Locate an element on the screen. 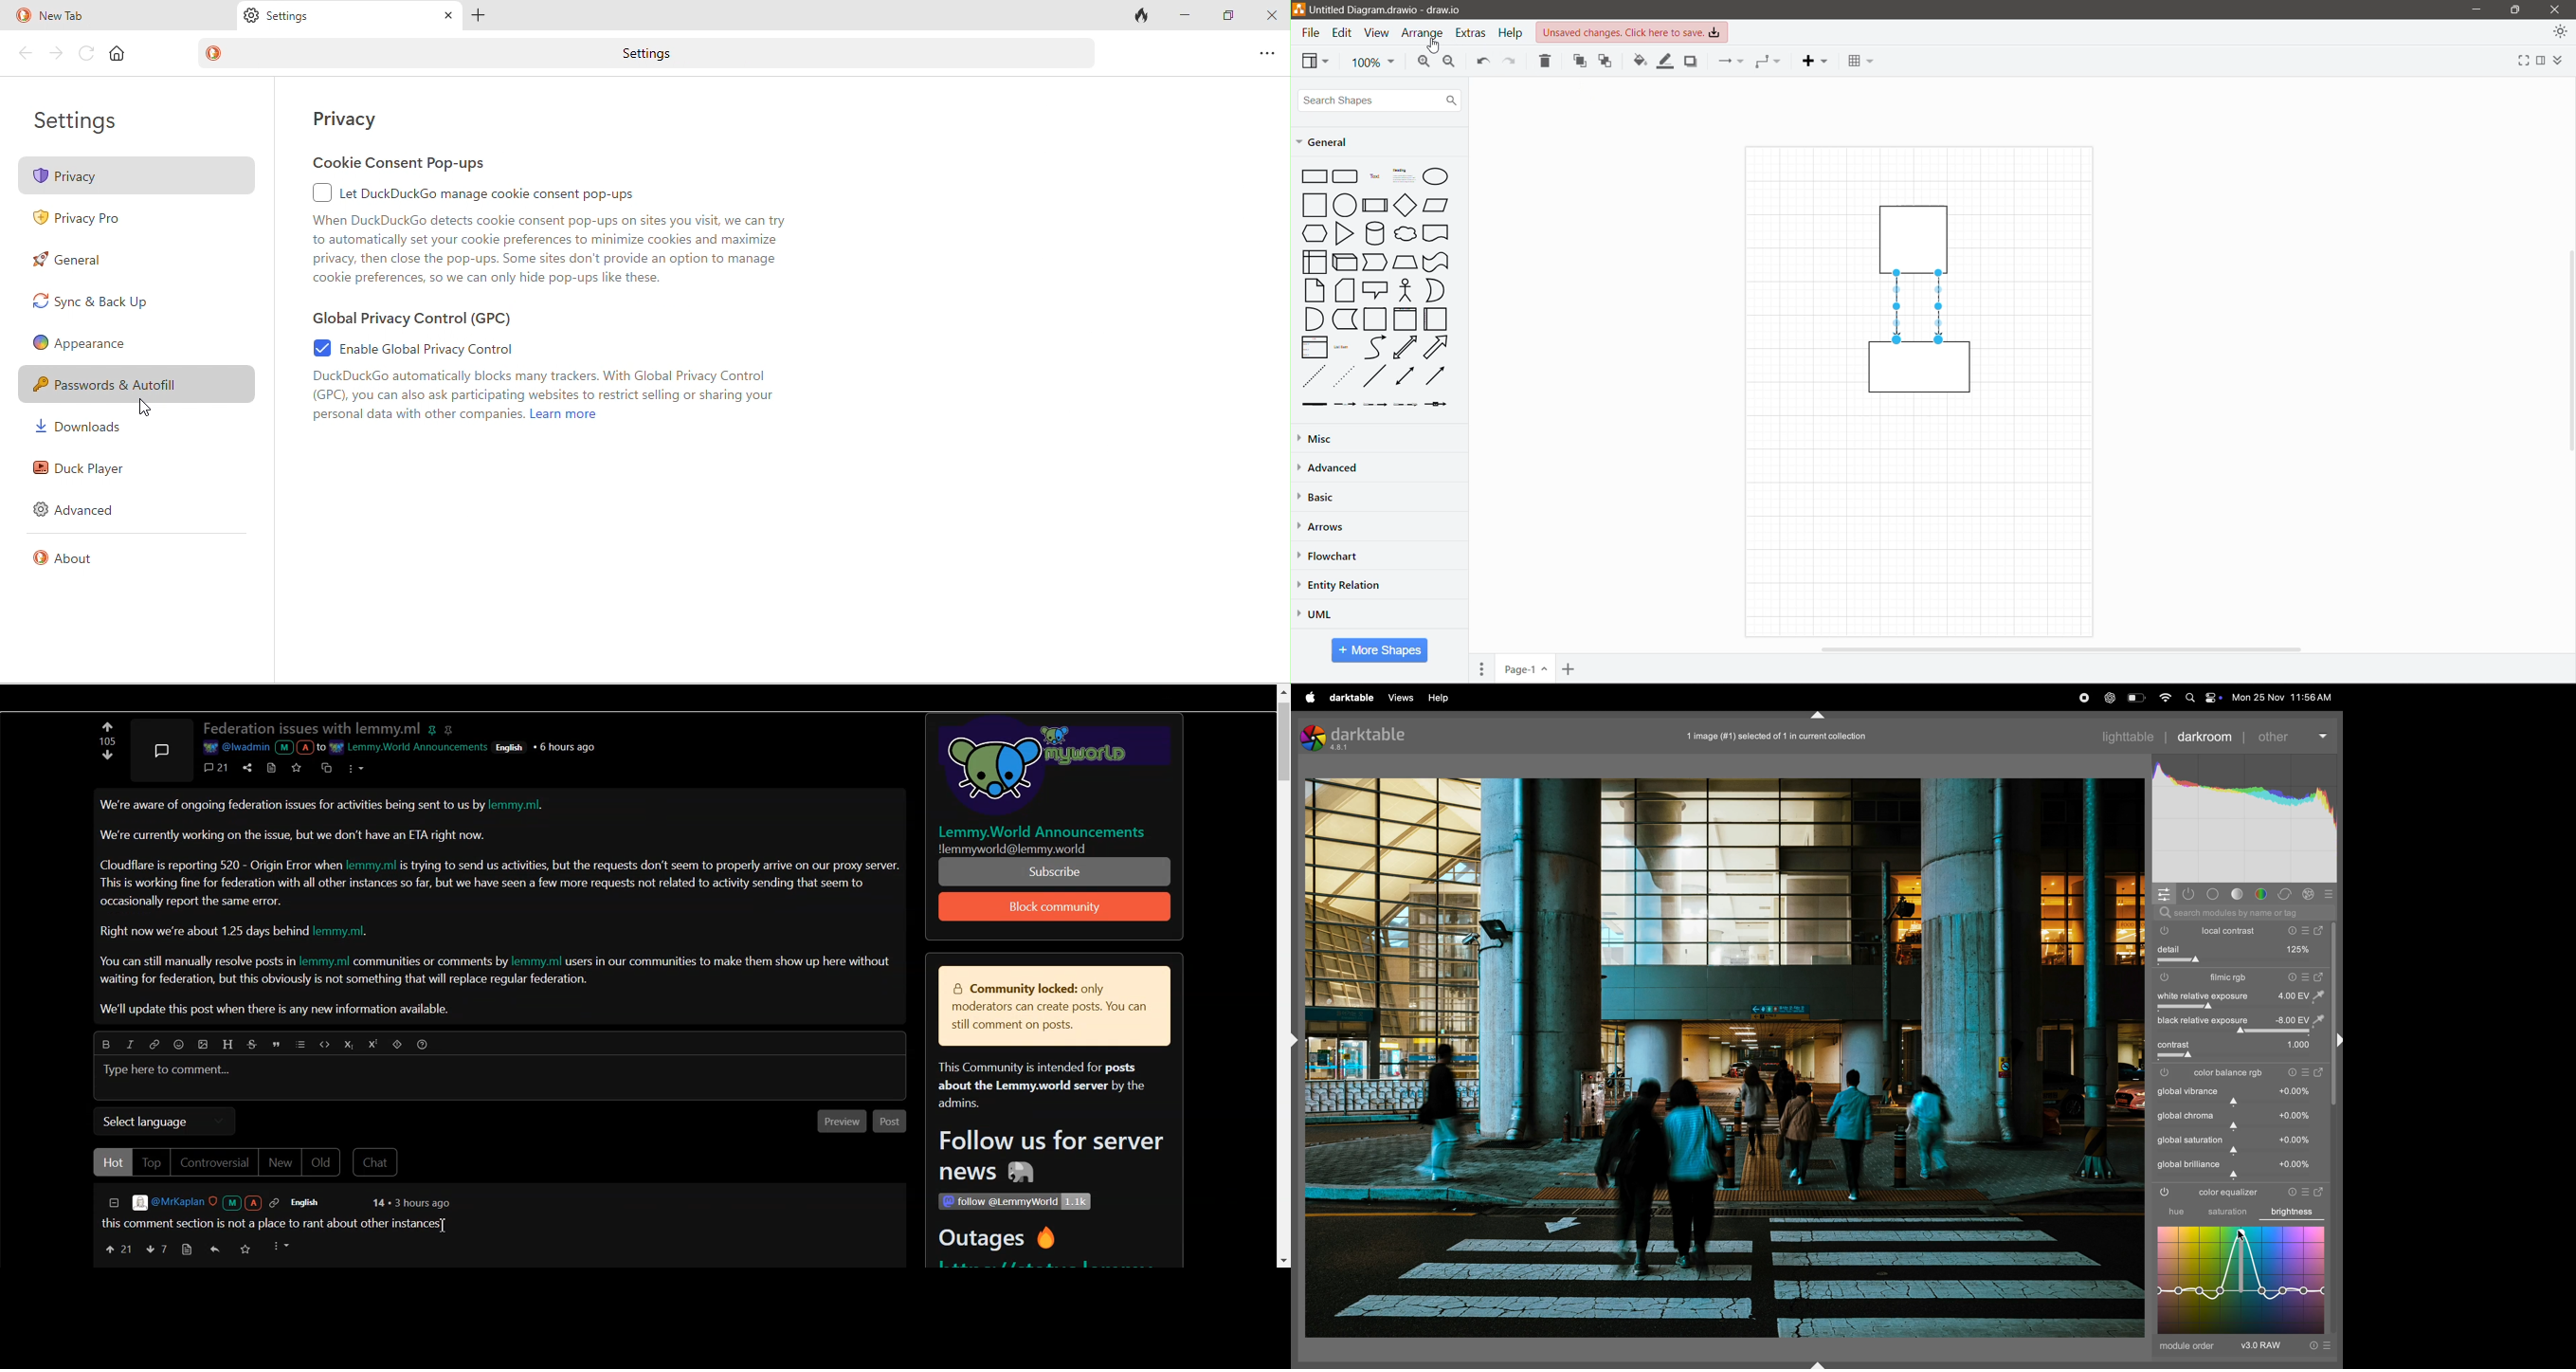  More Shapes is located at coordinates (1380, 650).